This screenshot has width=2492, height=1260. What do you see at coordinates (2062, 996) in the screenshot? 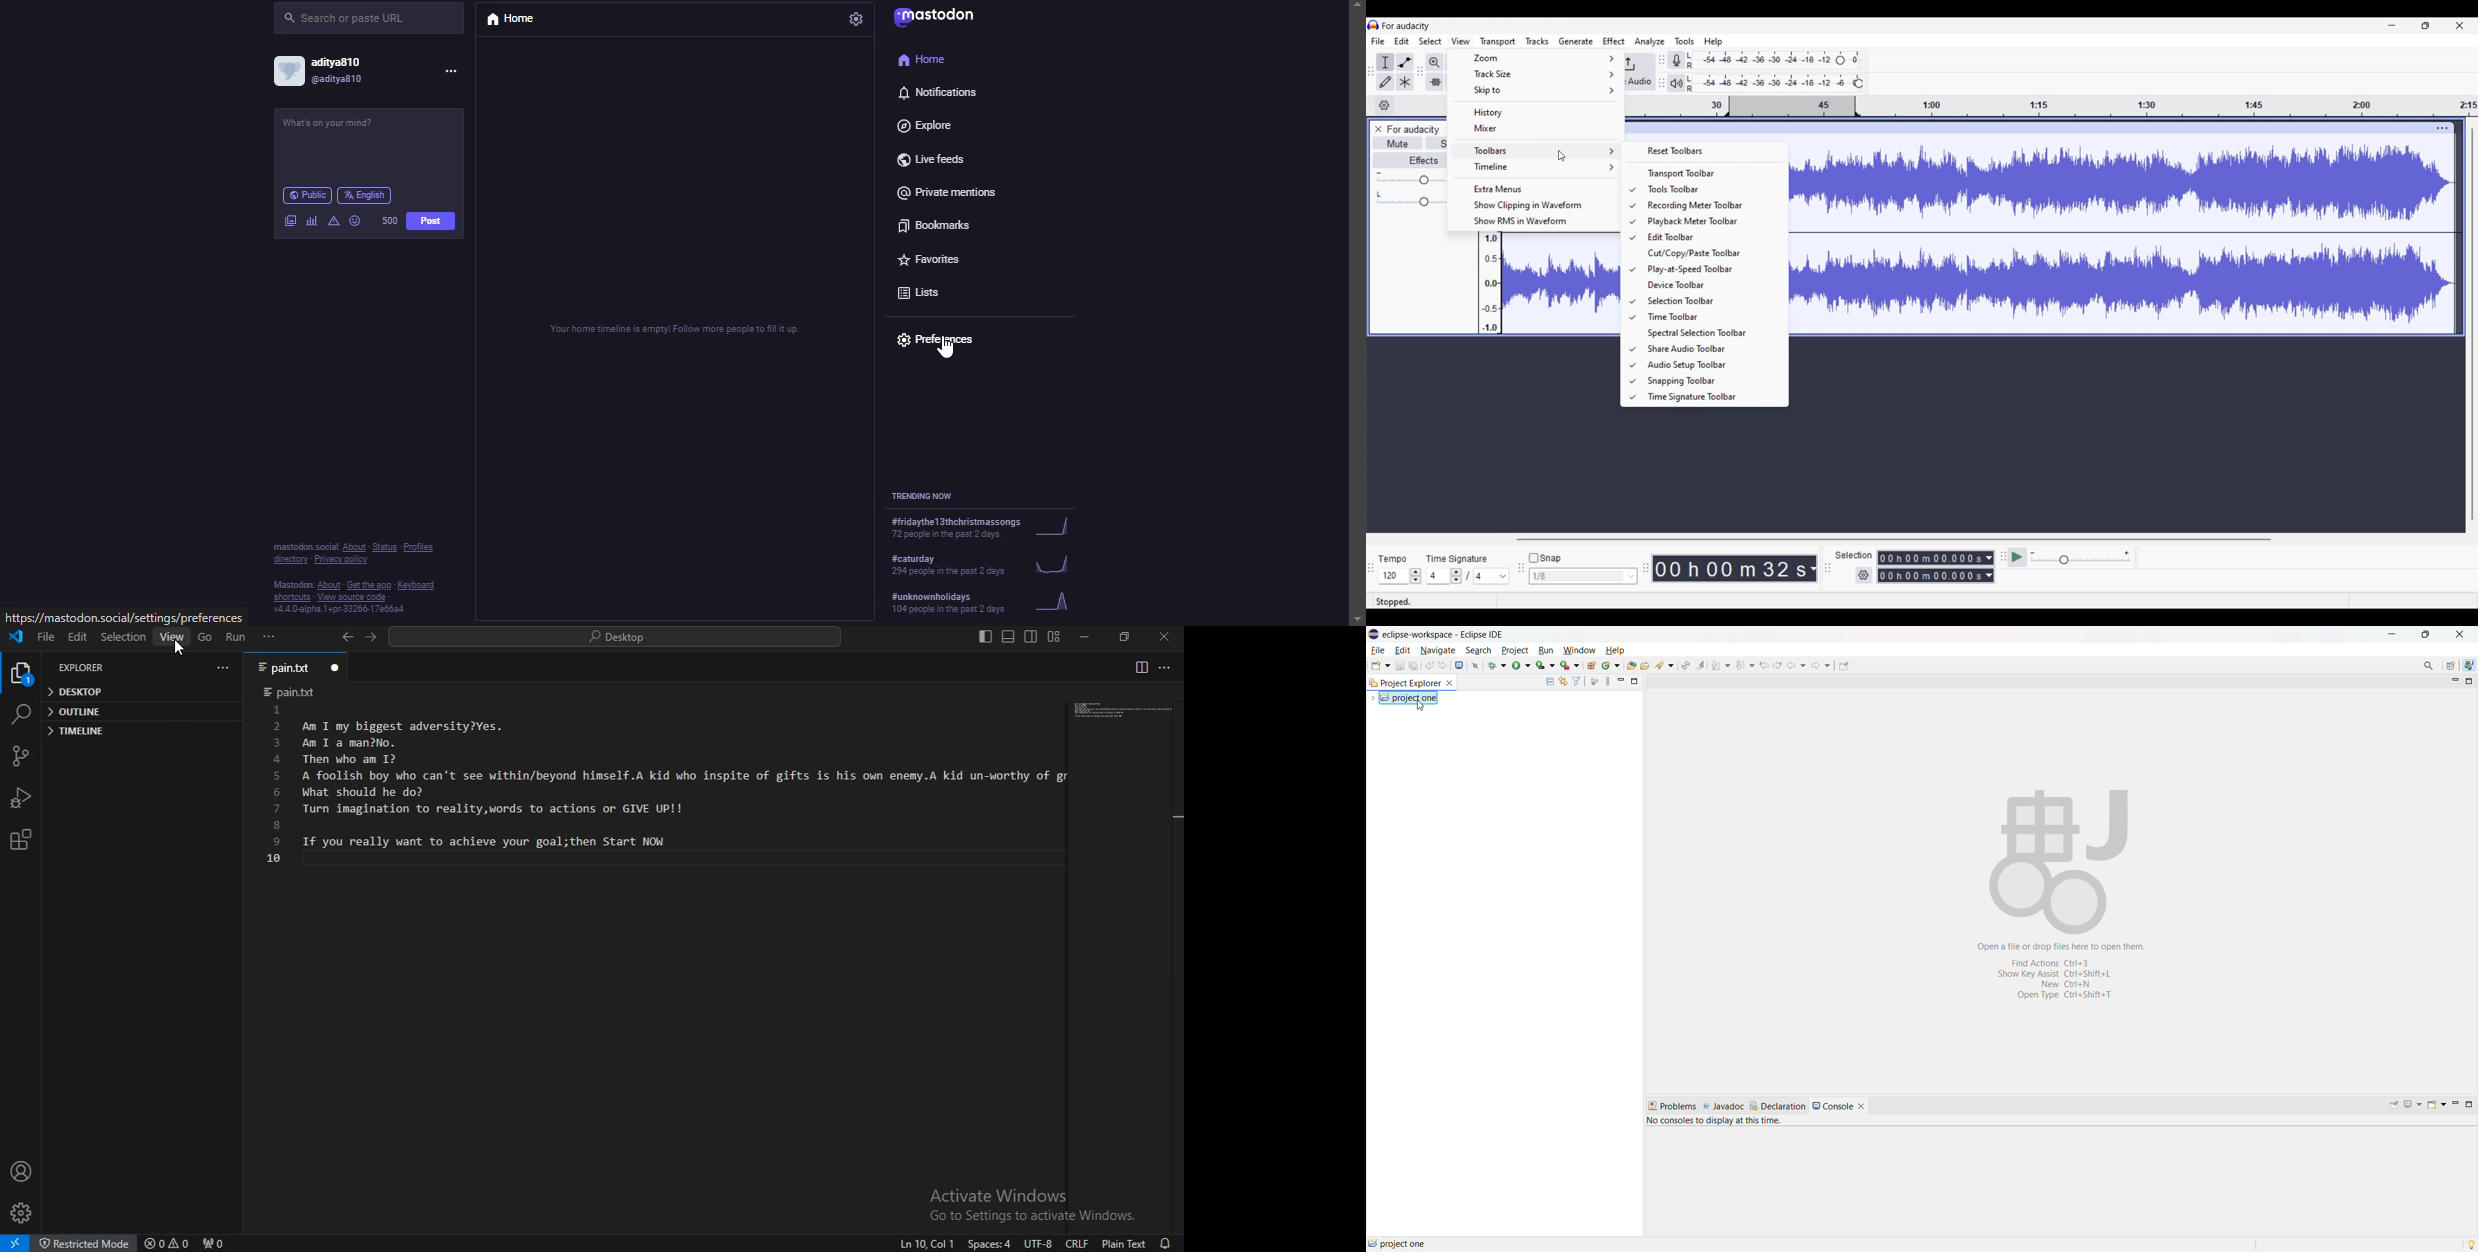
I see `open type ctrl+shift+t` at bounding box center [2062, 996].